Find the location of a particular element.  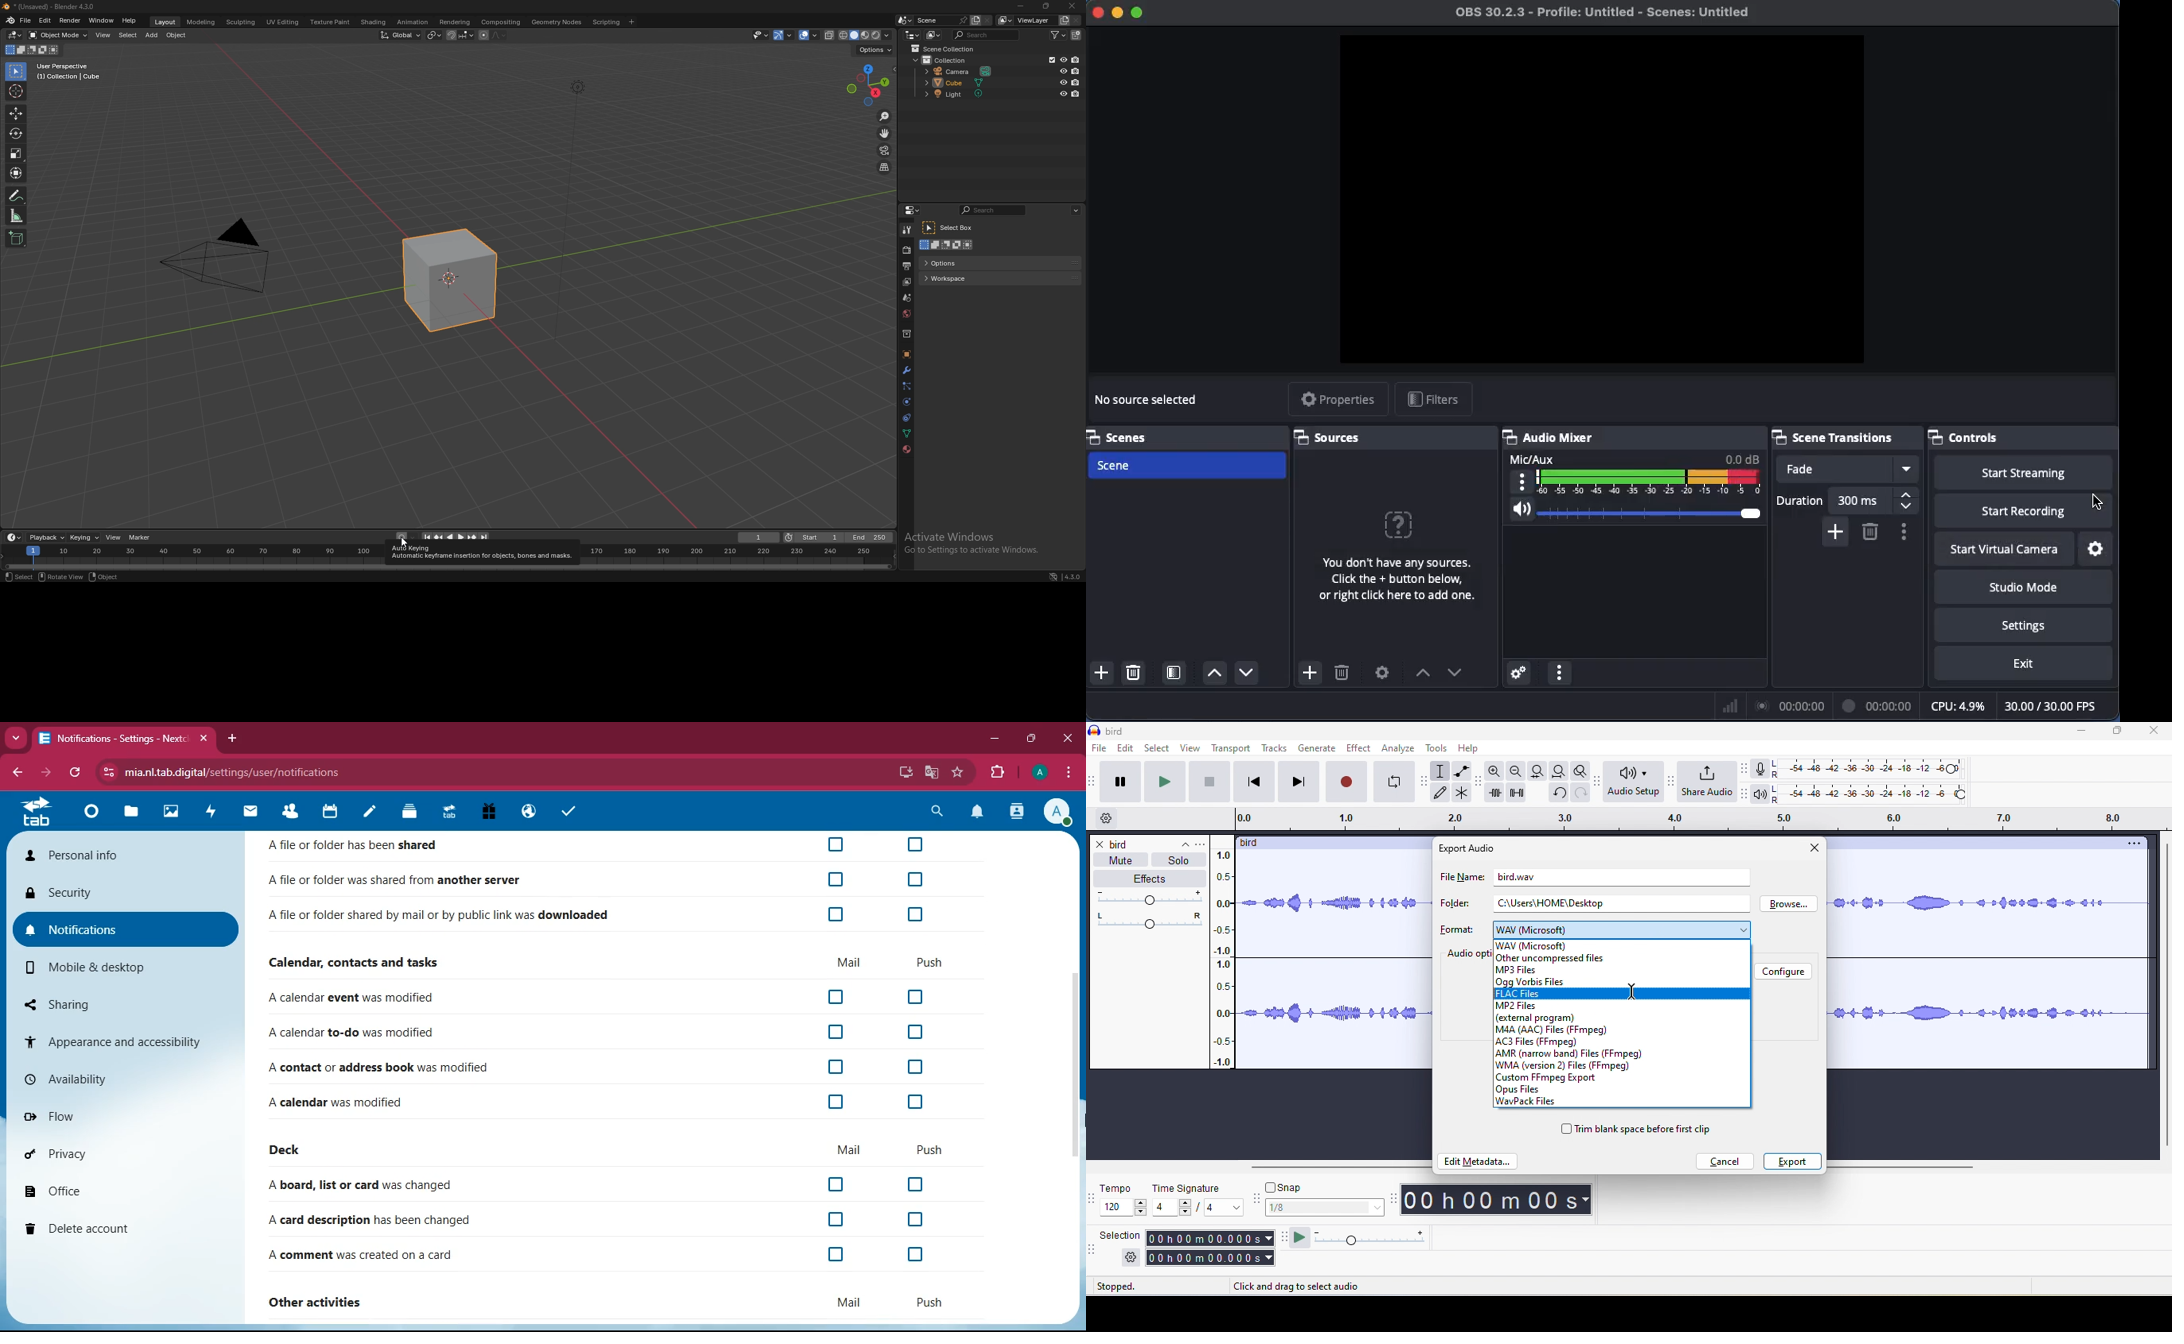

Fade is located at coordinates (1848, 469).